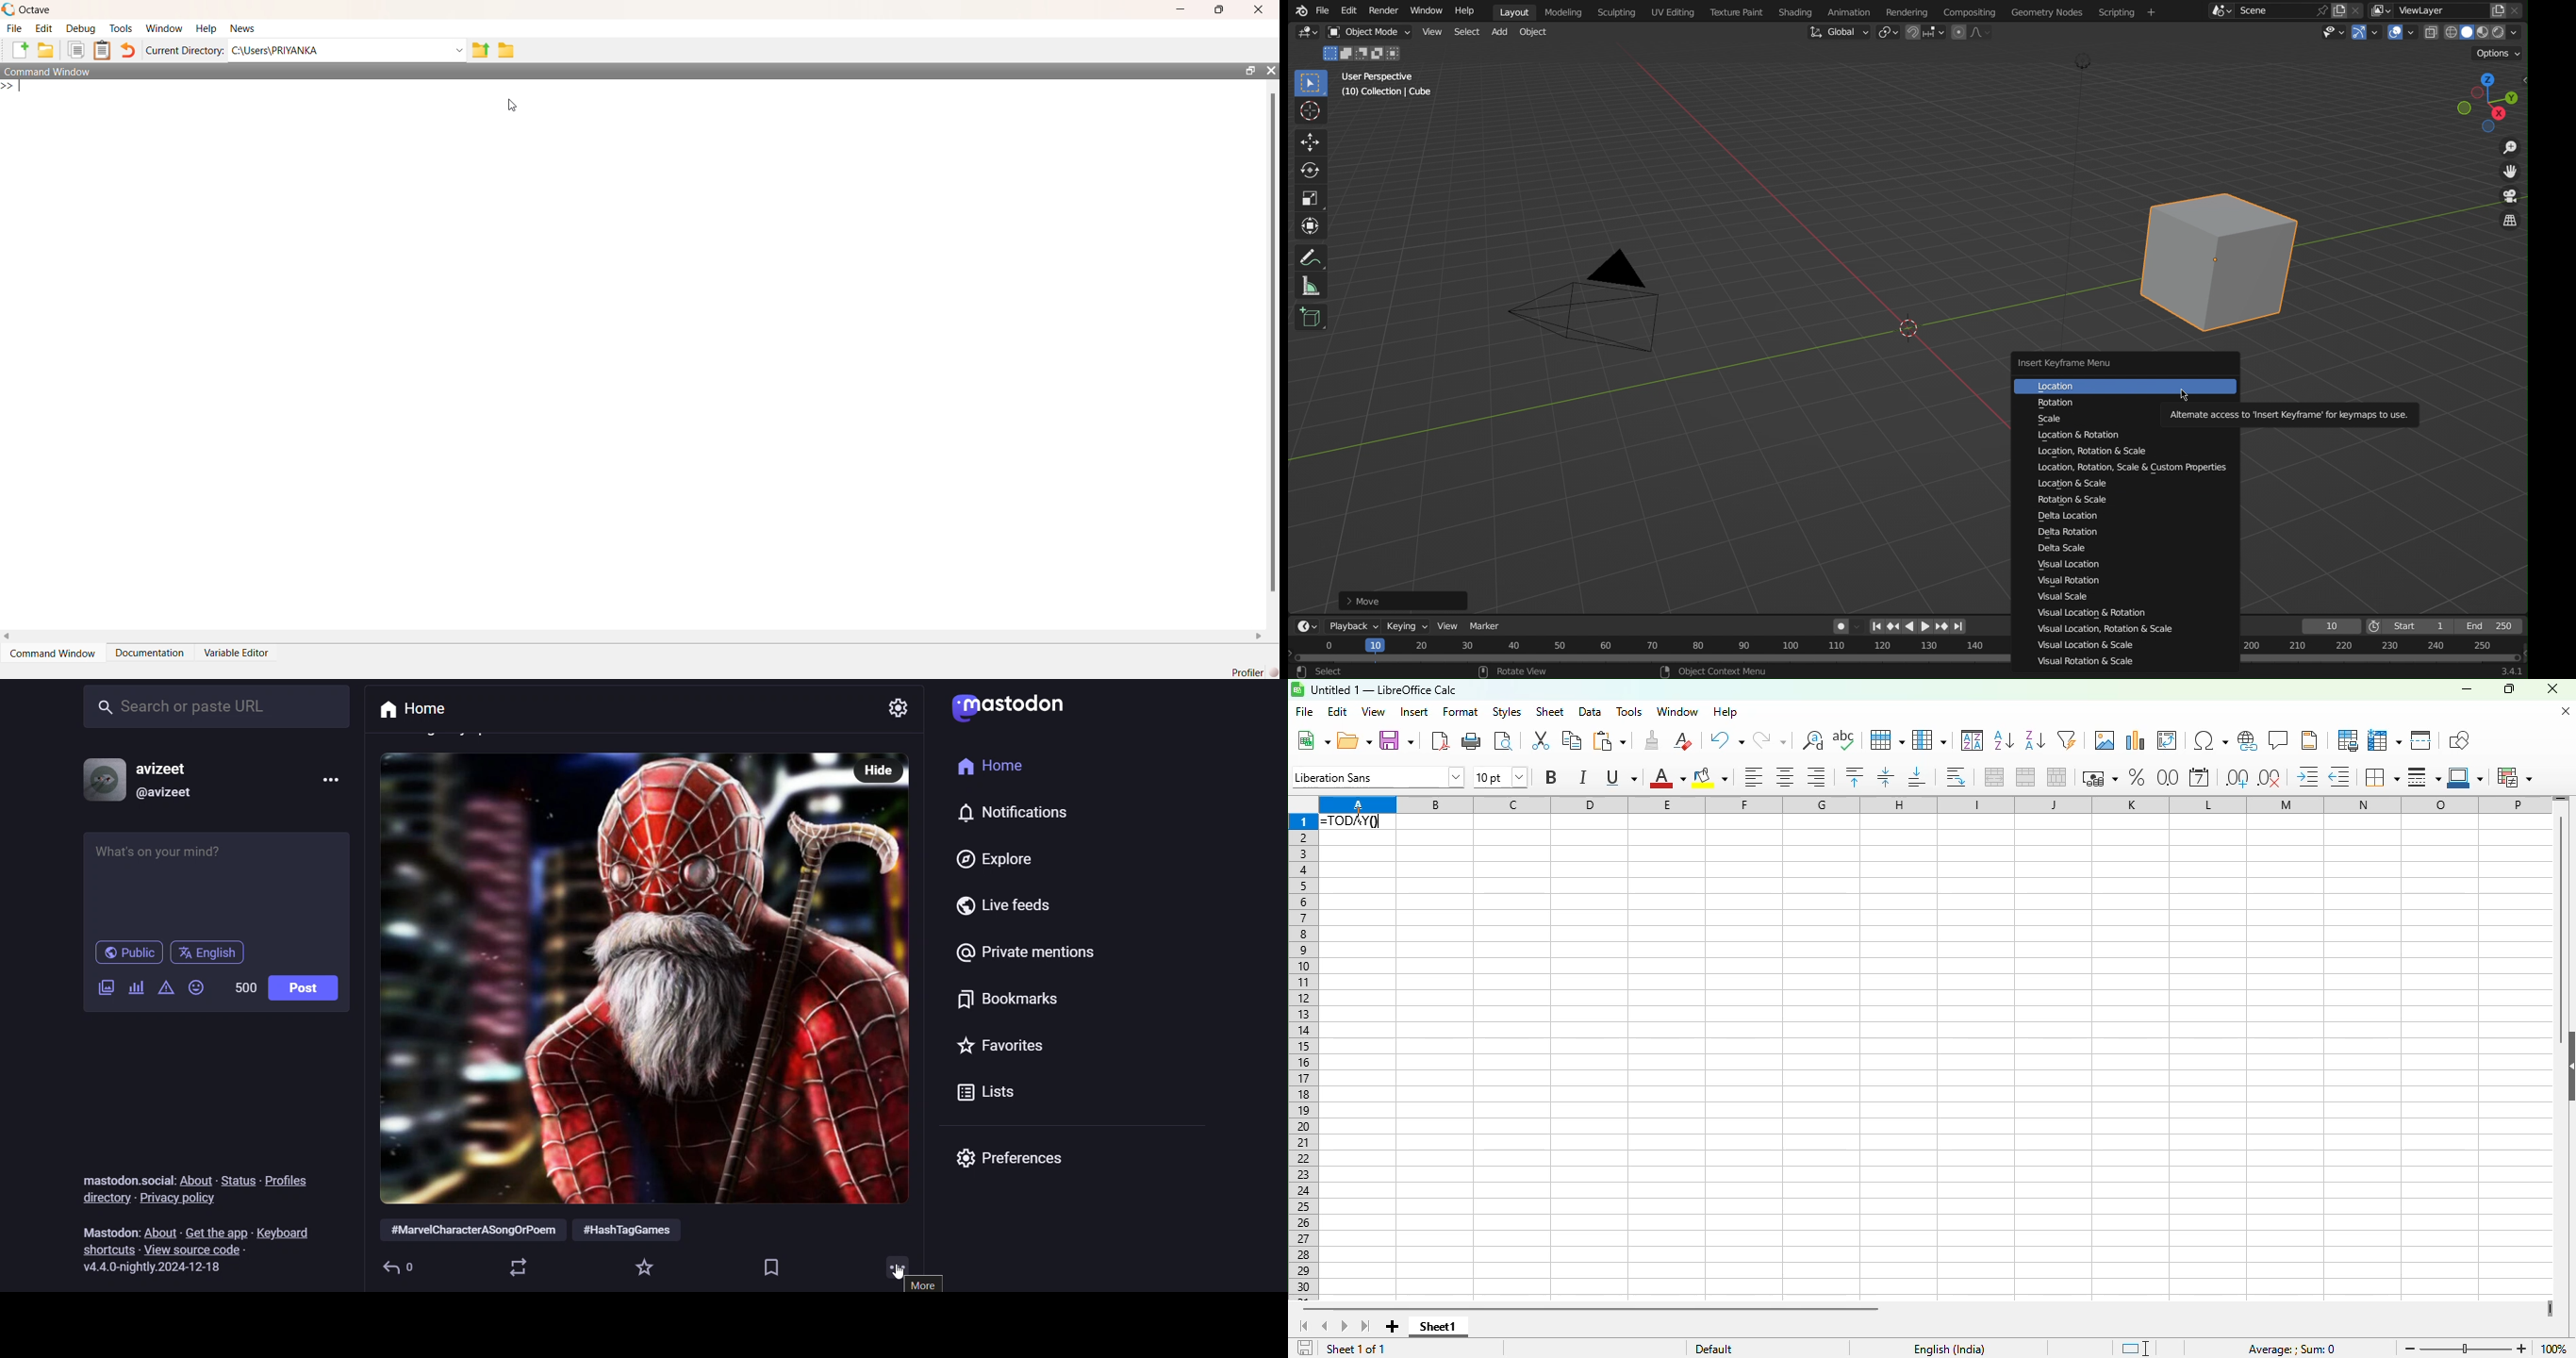 This screenshot has width=2576, height=1372. What do you see at coordinates (894, 1271) in the screenshot?
I see `more` at bounding box center [894, 1271].